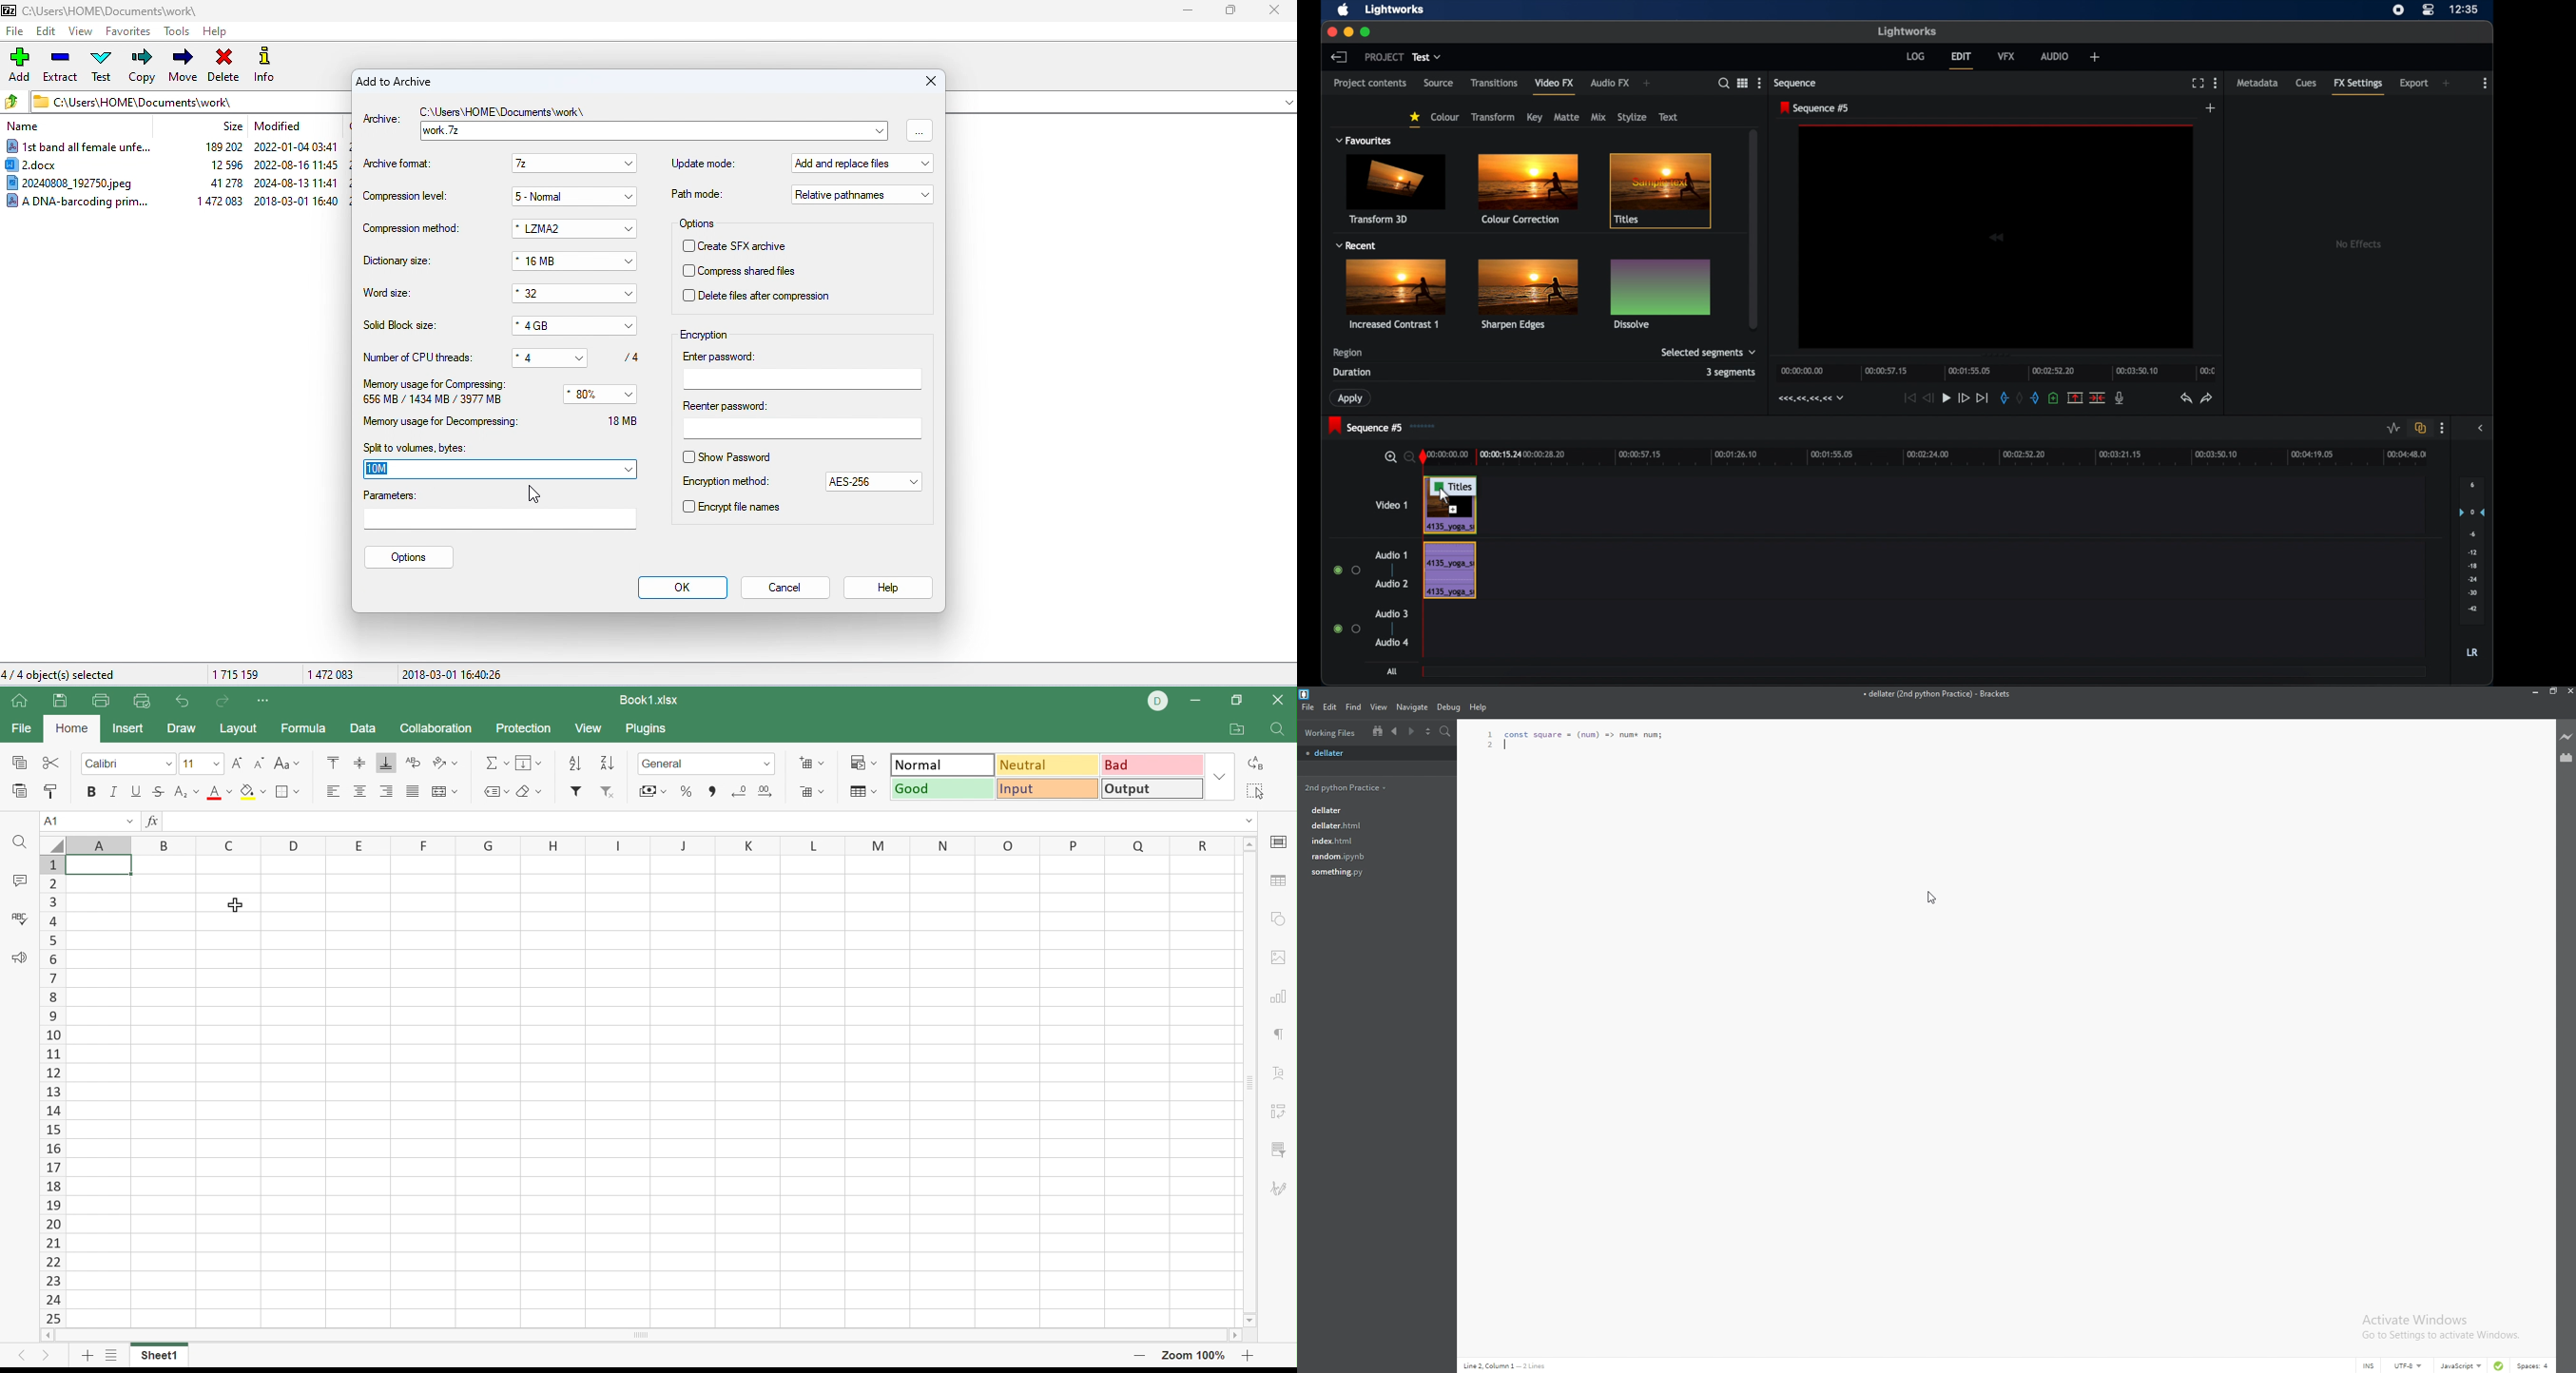 This screenshot has width=2576, height=1400. Describe the element at coordinates (2359, 88) in the screenshot. I see `fx settings` at that location.